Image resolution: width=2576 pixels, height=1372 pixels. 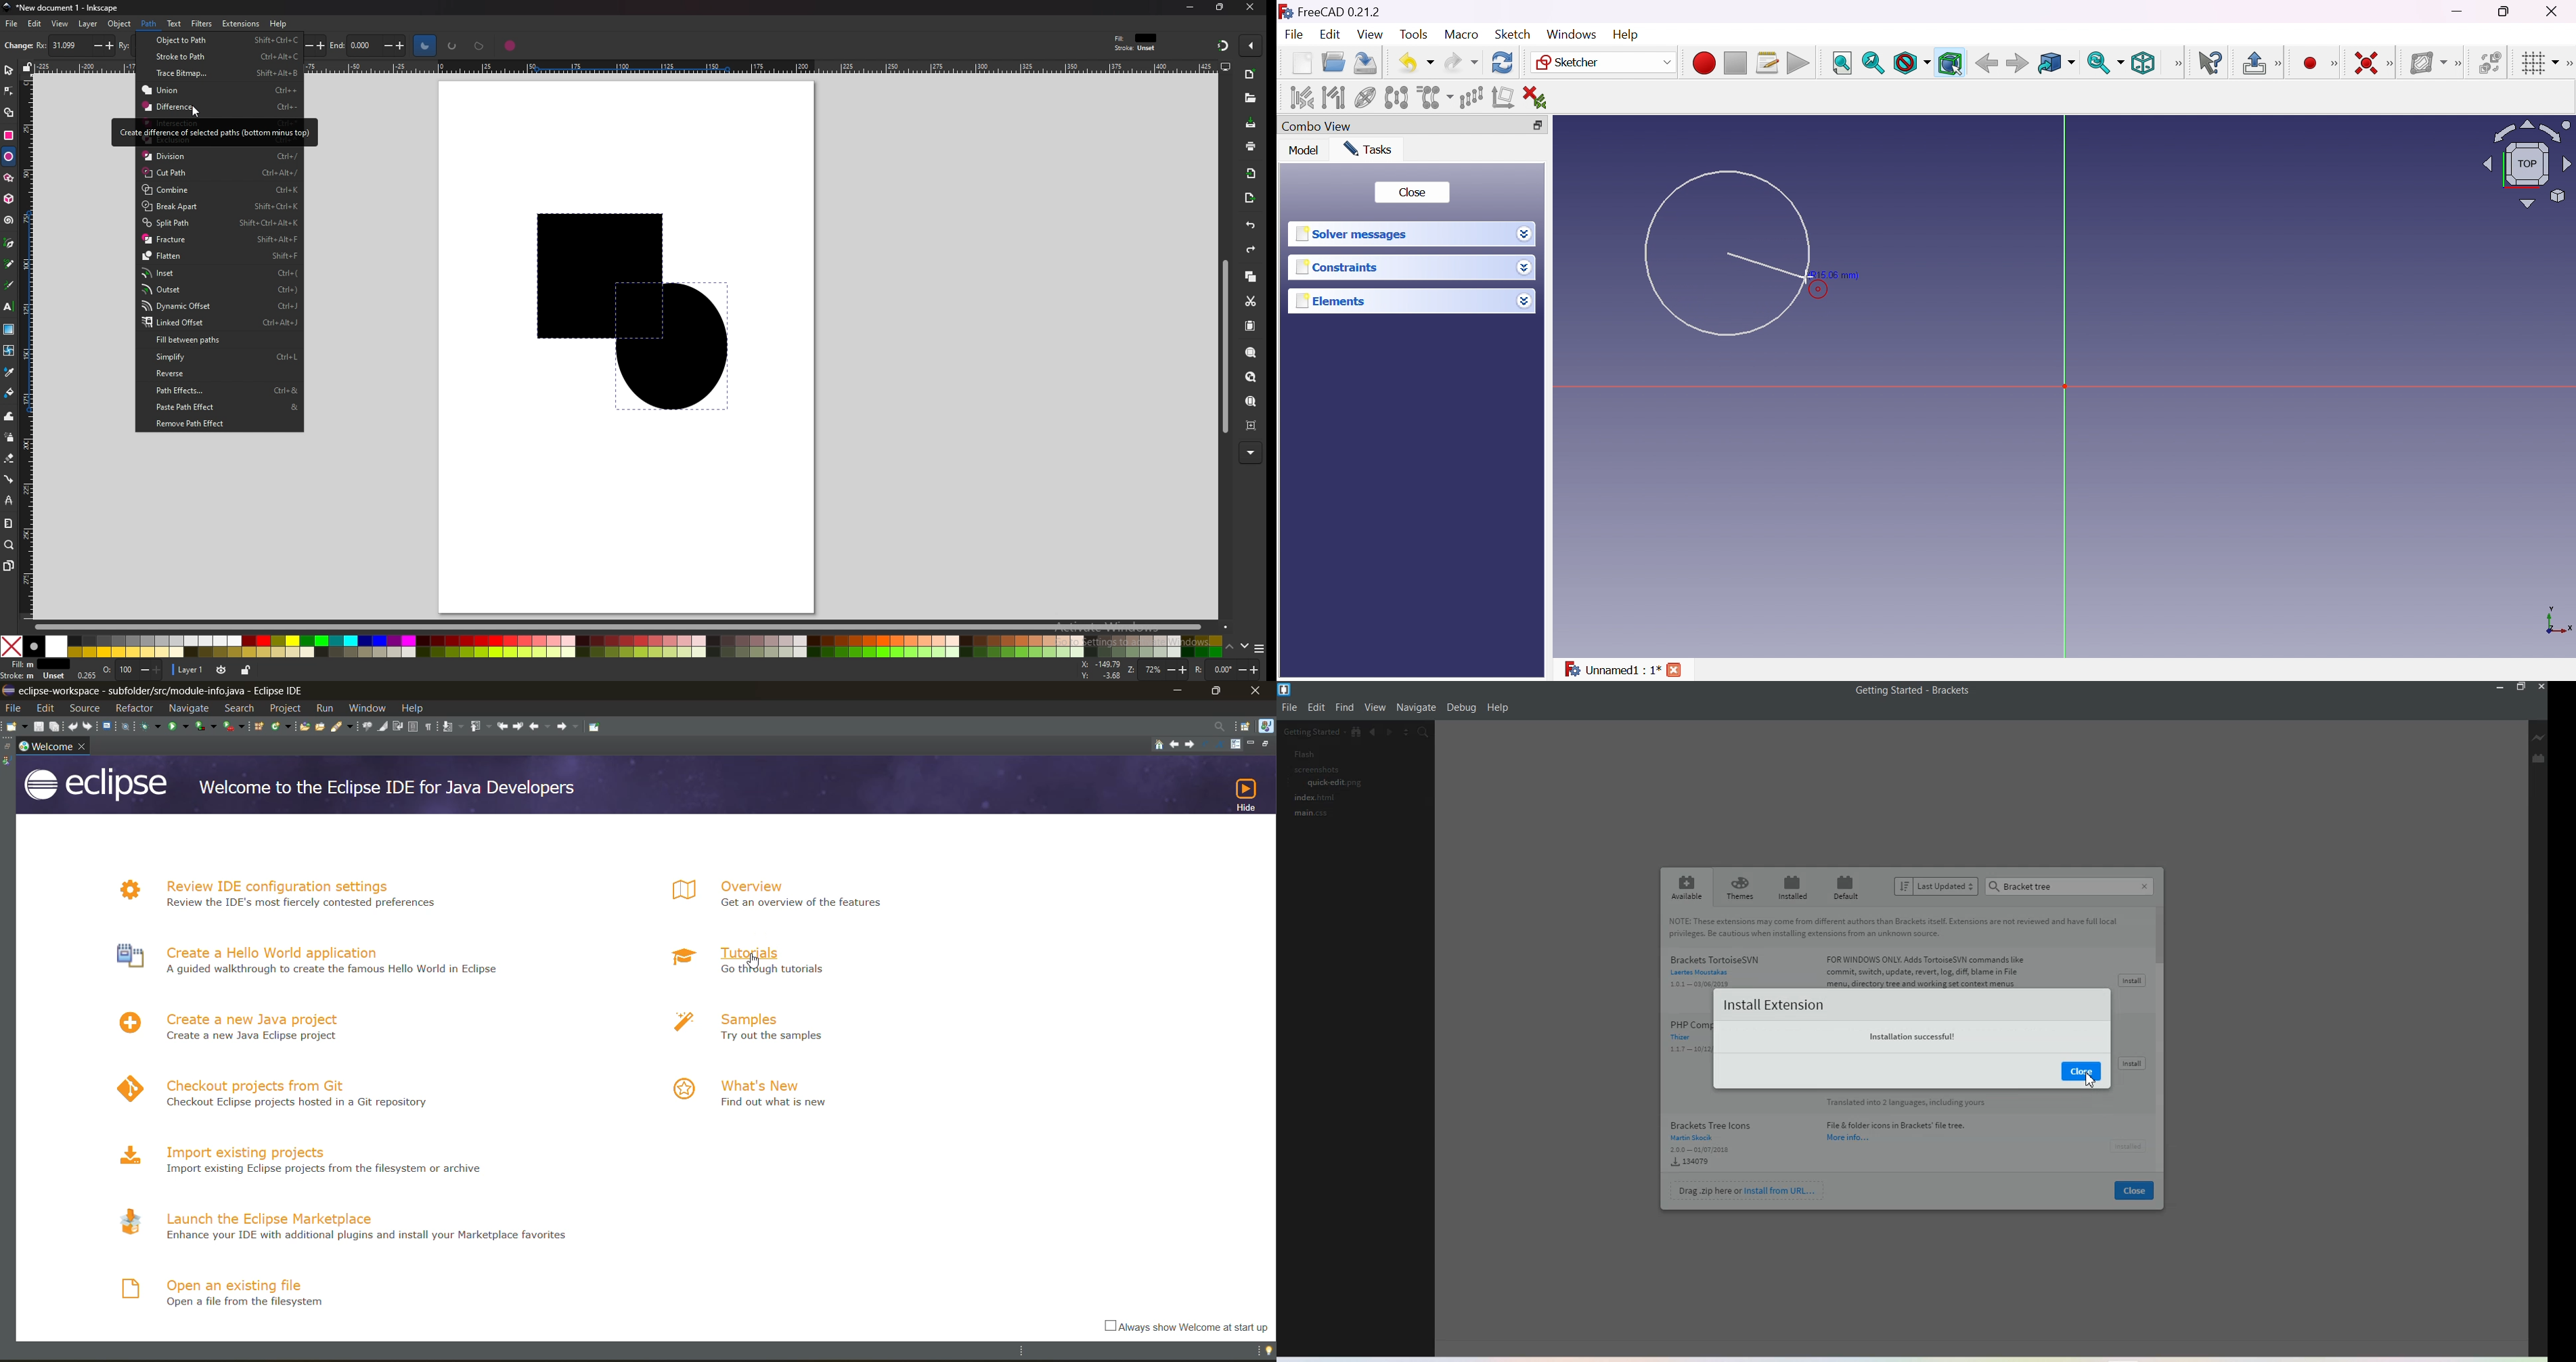 What do you see at coordinates (1840, 275) in the screenshot?
I see `(R15.06 mm)` at bounding box center [1840, 275].